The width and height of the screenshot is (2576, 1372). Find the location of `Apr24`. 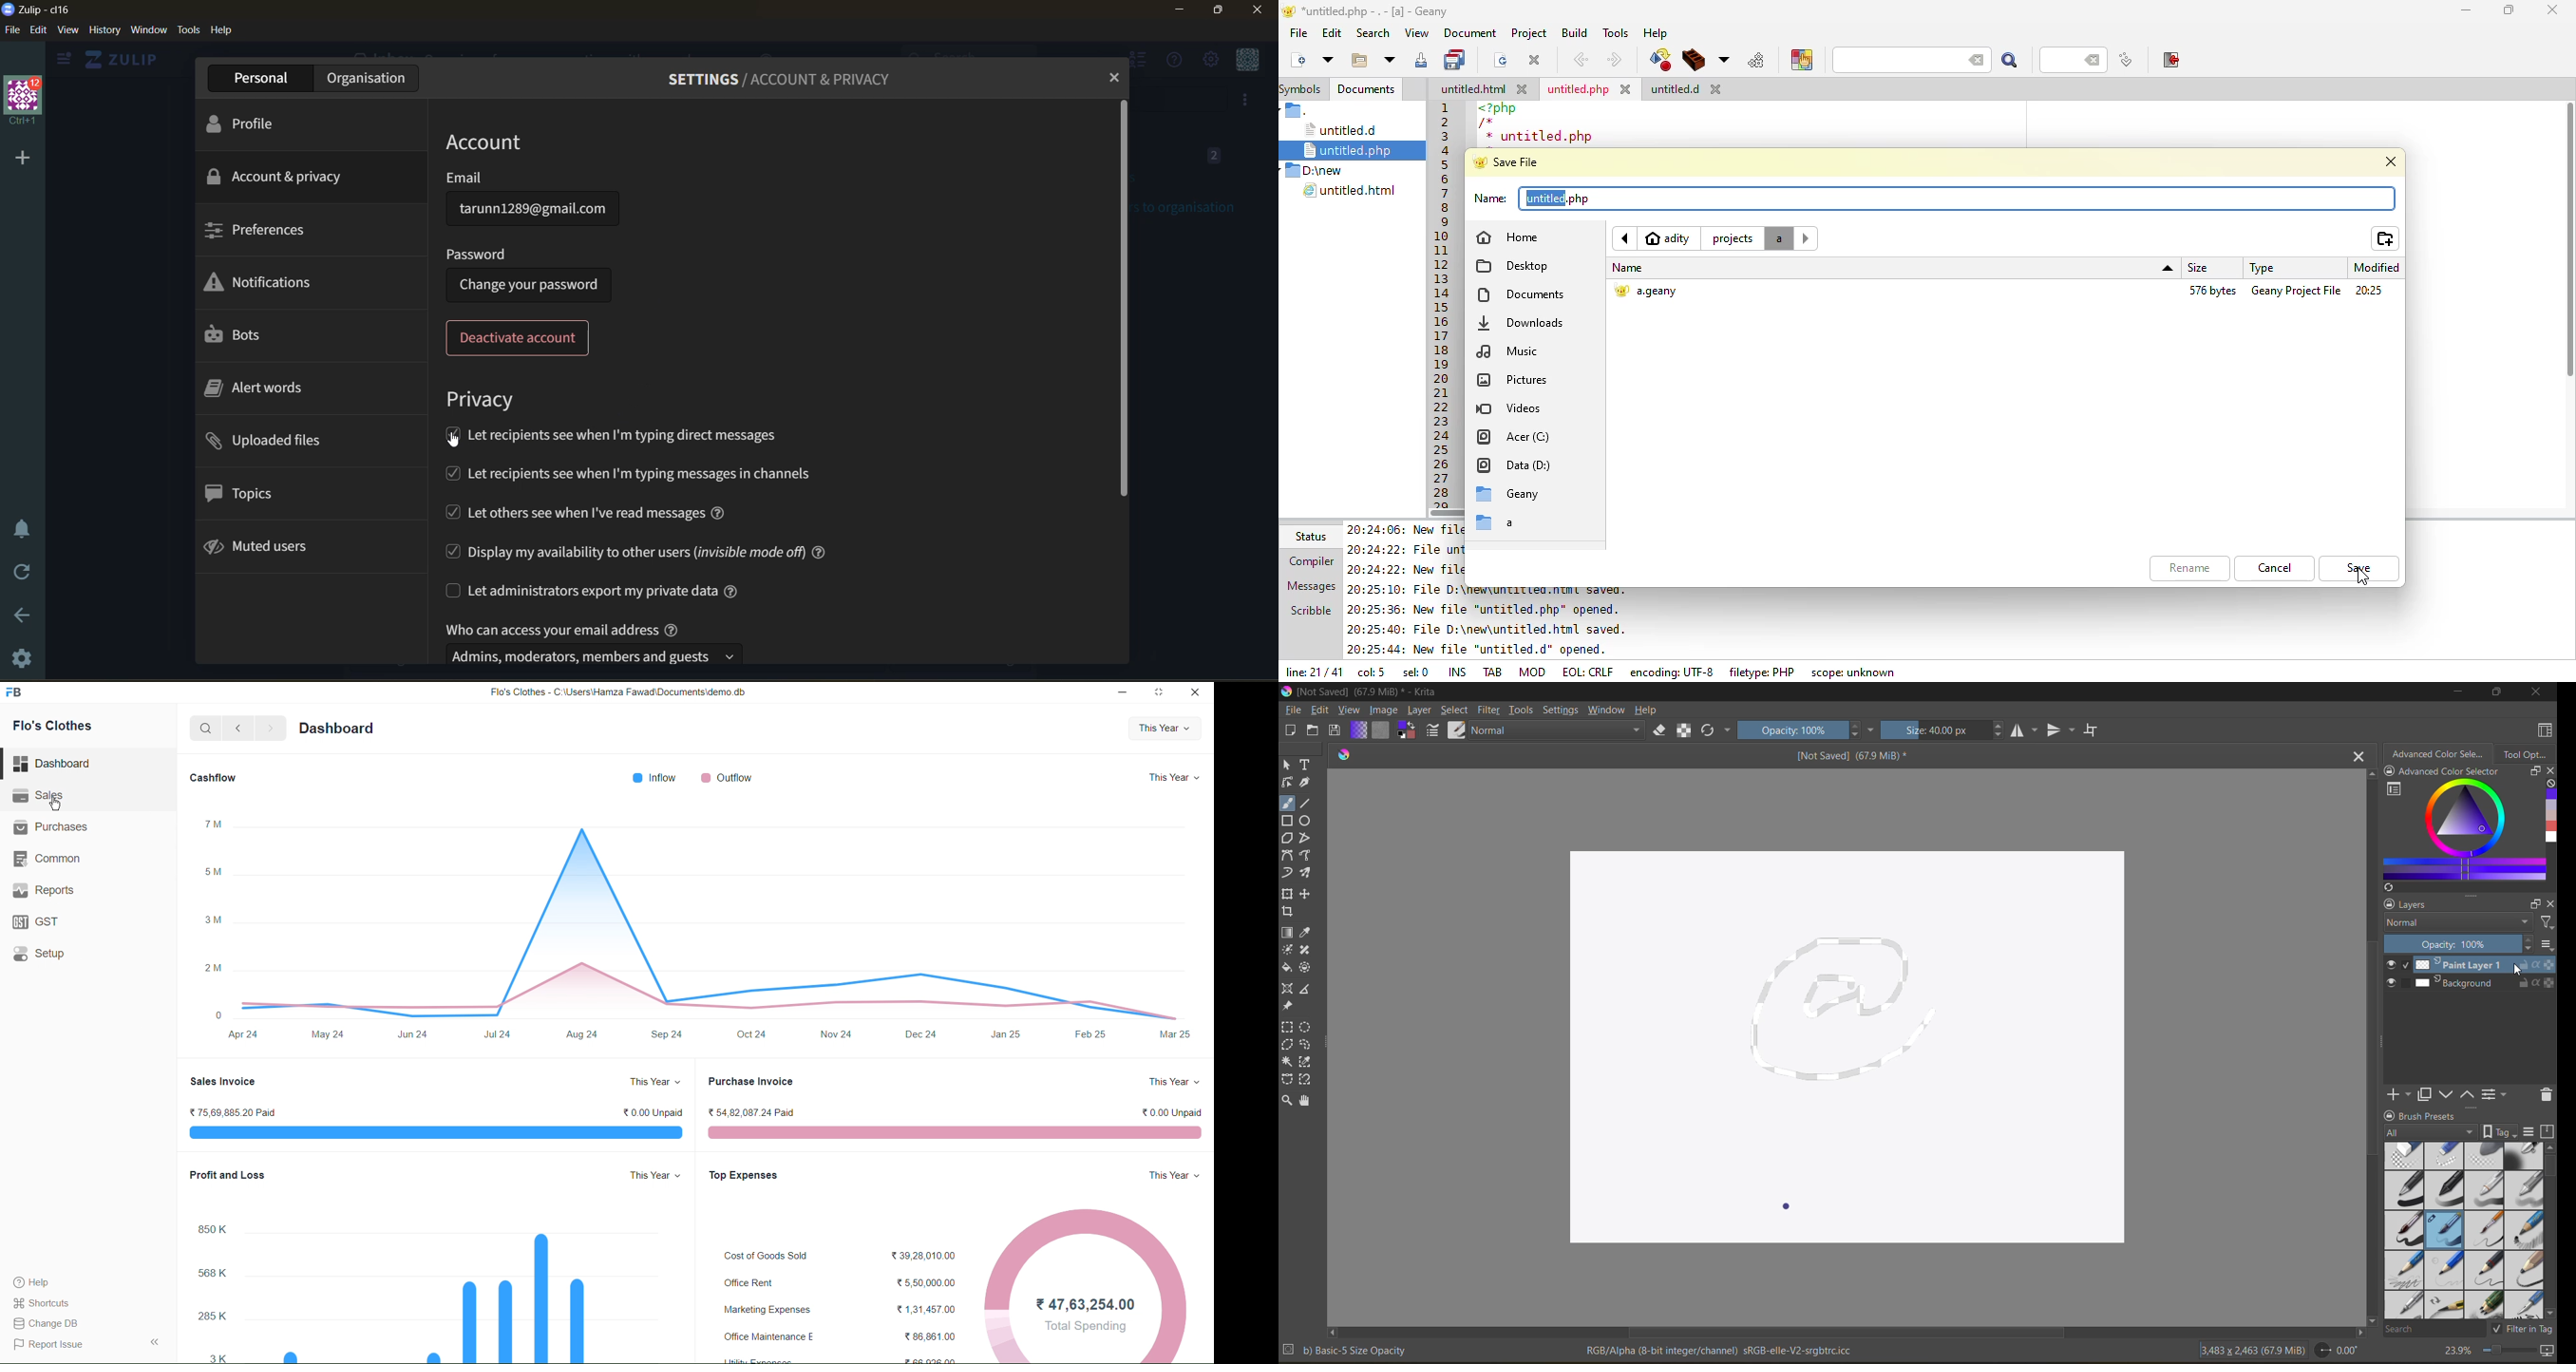

Apr24 is located at coordinates (244, 1038).